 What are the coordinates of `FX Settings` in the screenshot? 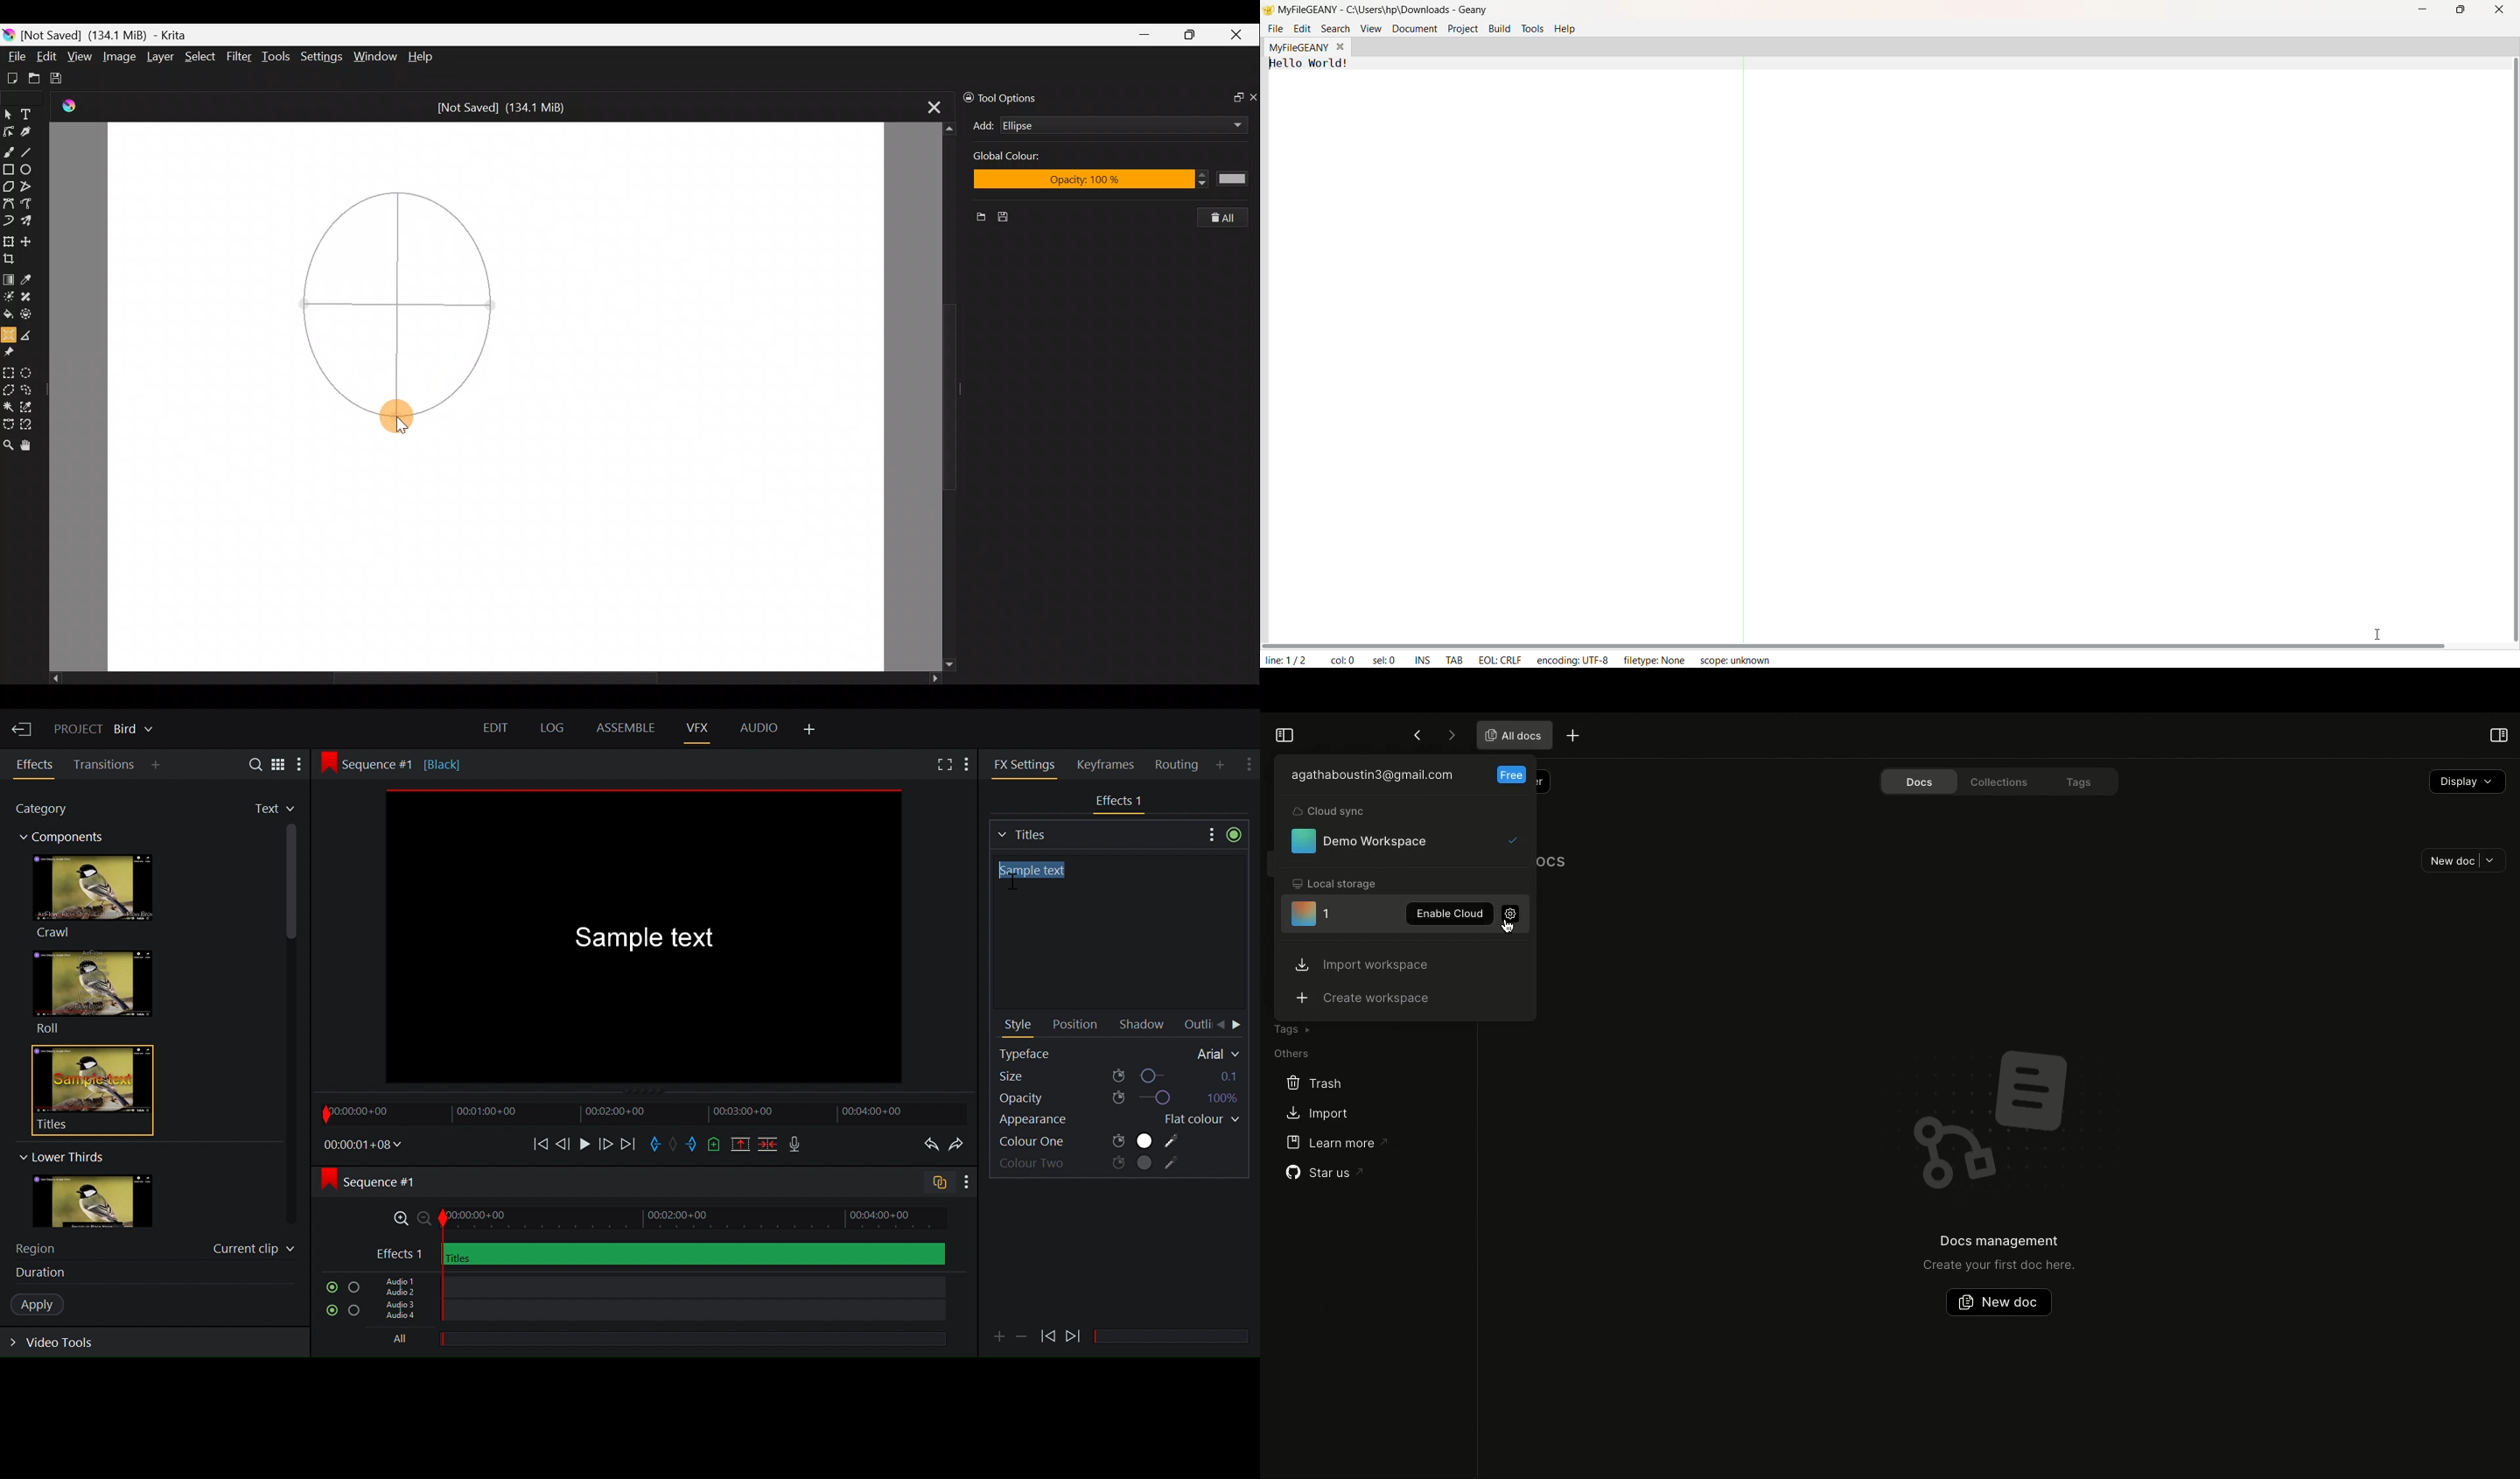 It's located at (1024, 764).